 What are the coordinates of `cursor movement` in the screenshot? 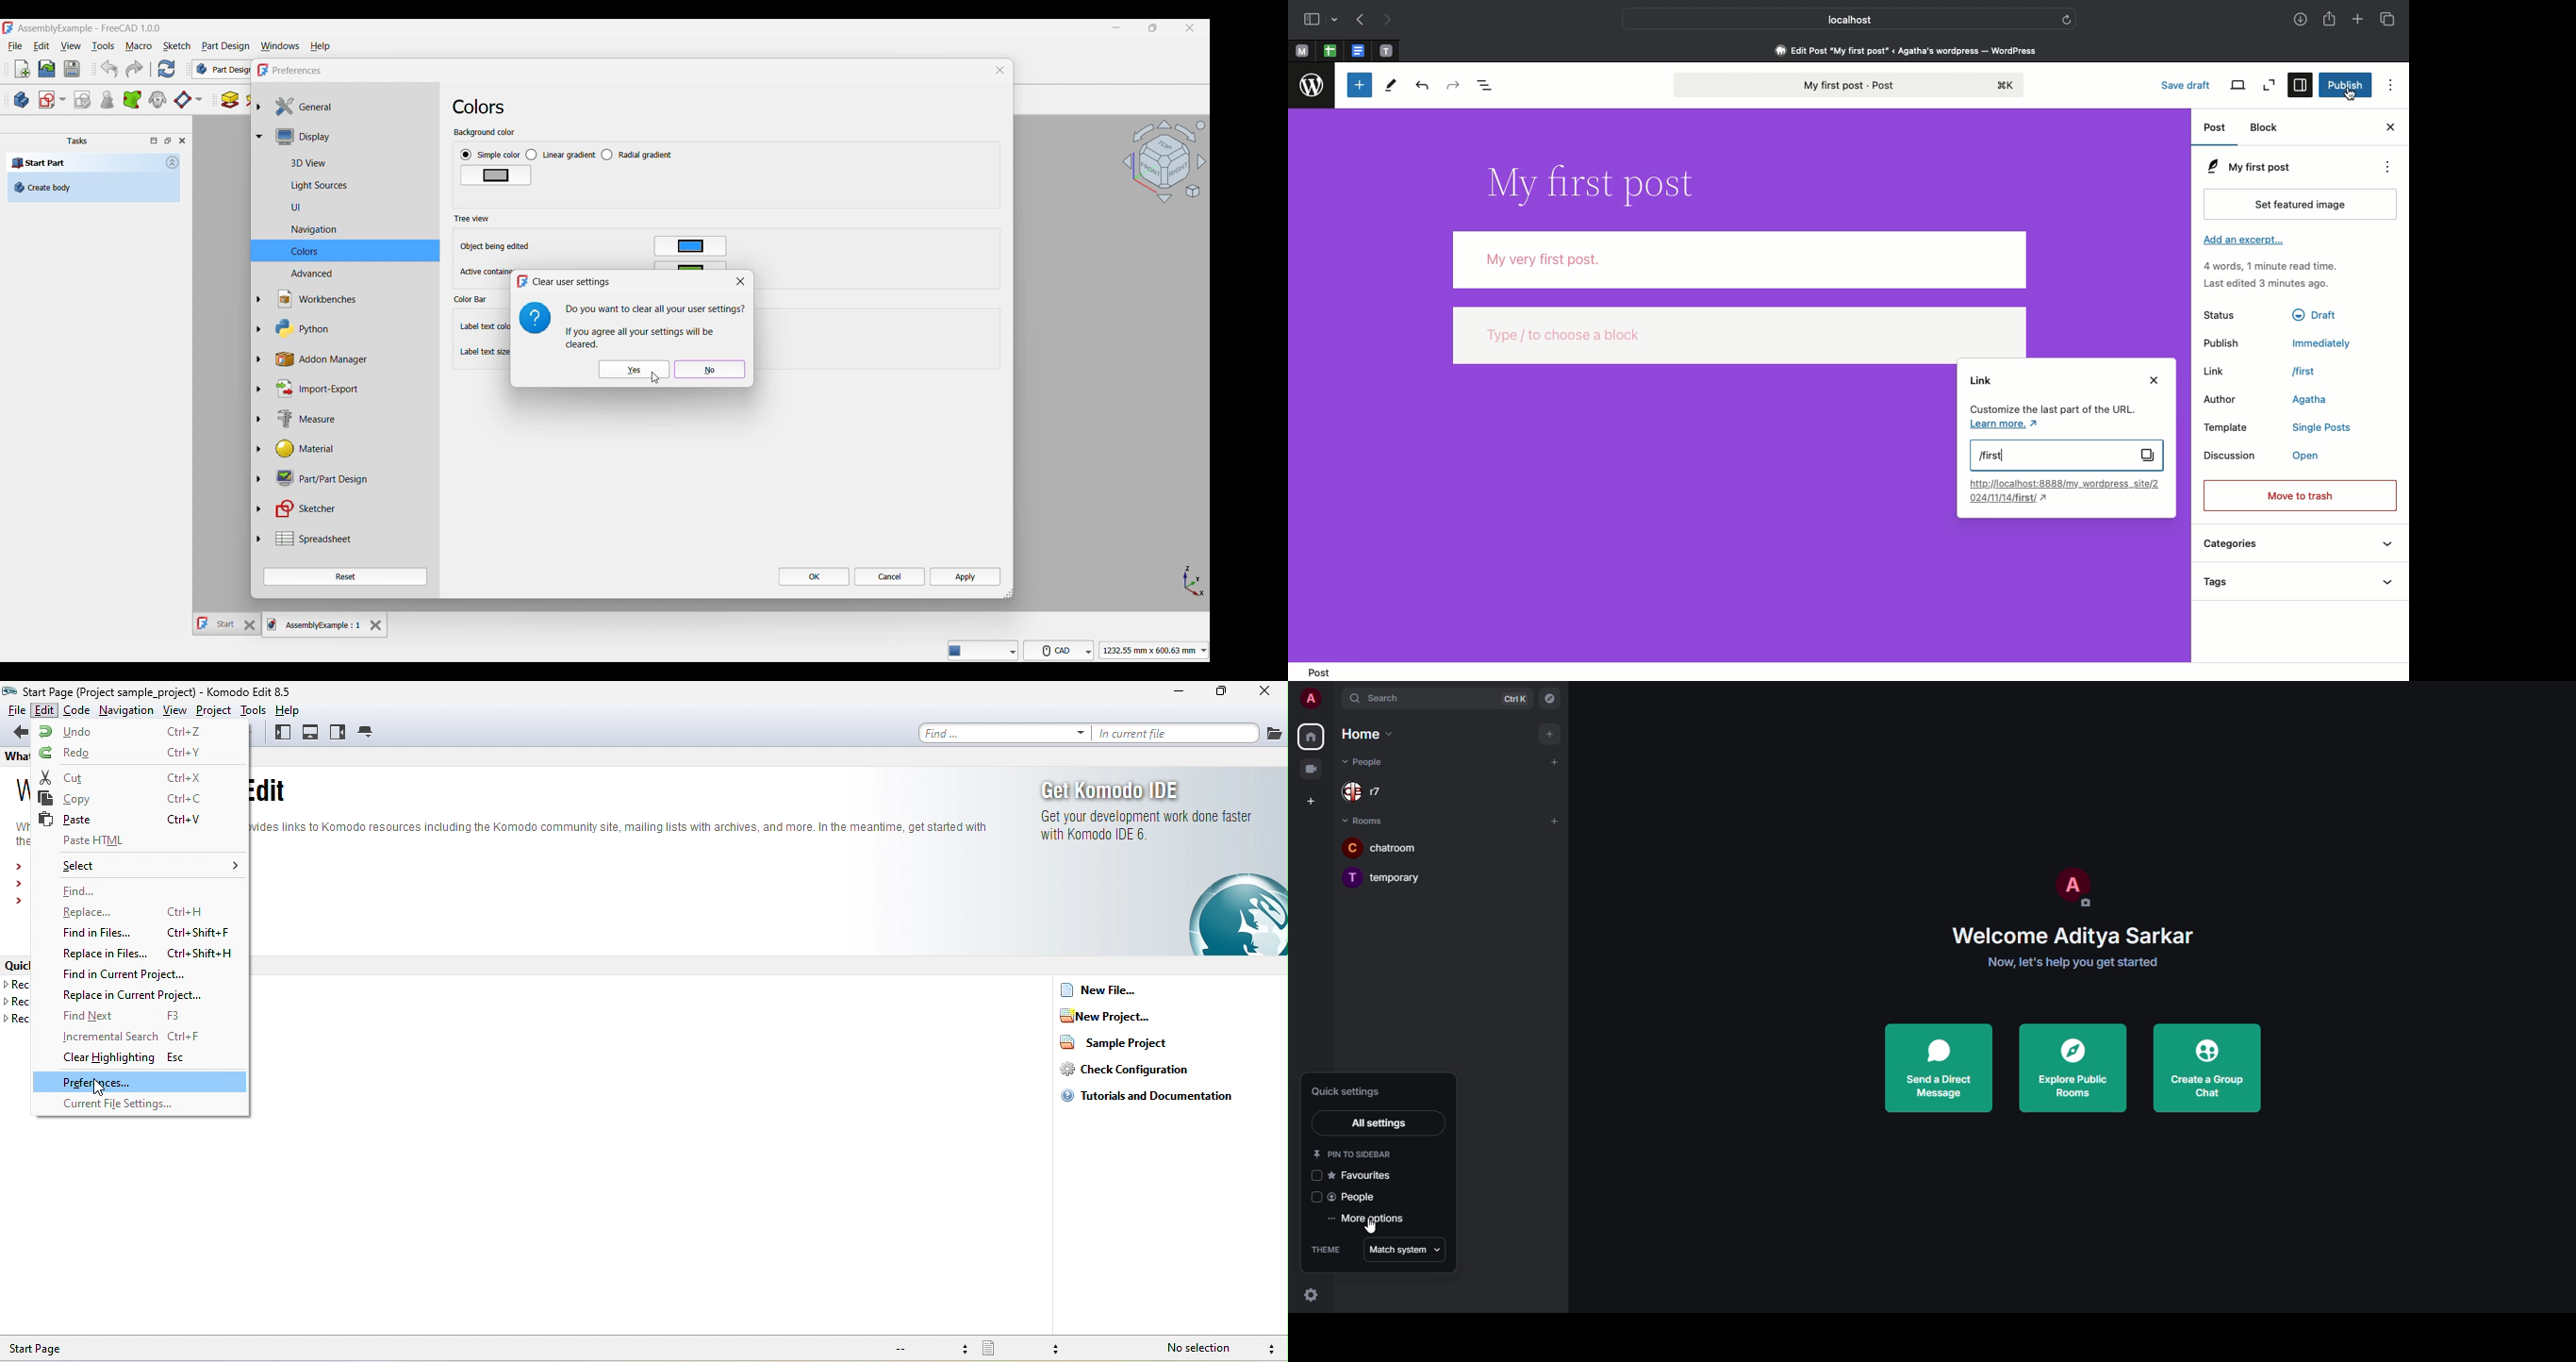 It's located at (99, 1088).